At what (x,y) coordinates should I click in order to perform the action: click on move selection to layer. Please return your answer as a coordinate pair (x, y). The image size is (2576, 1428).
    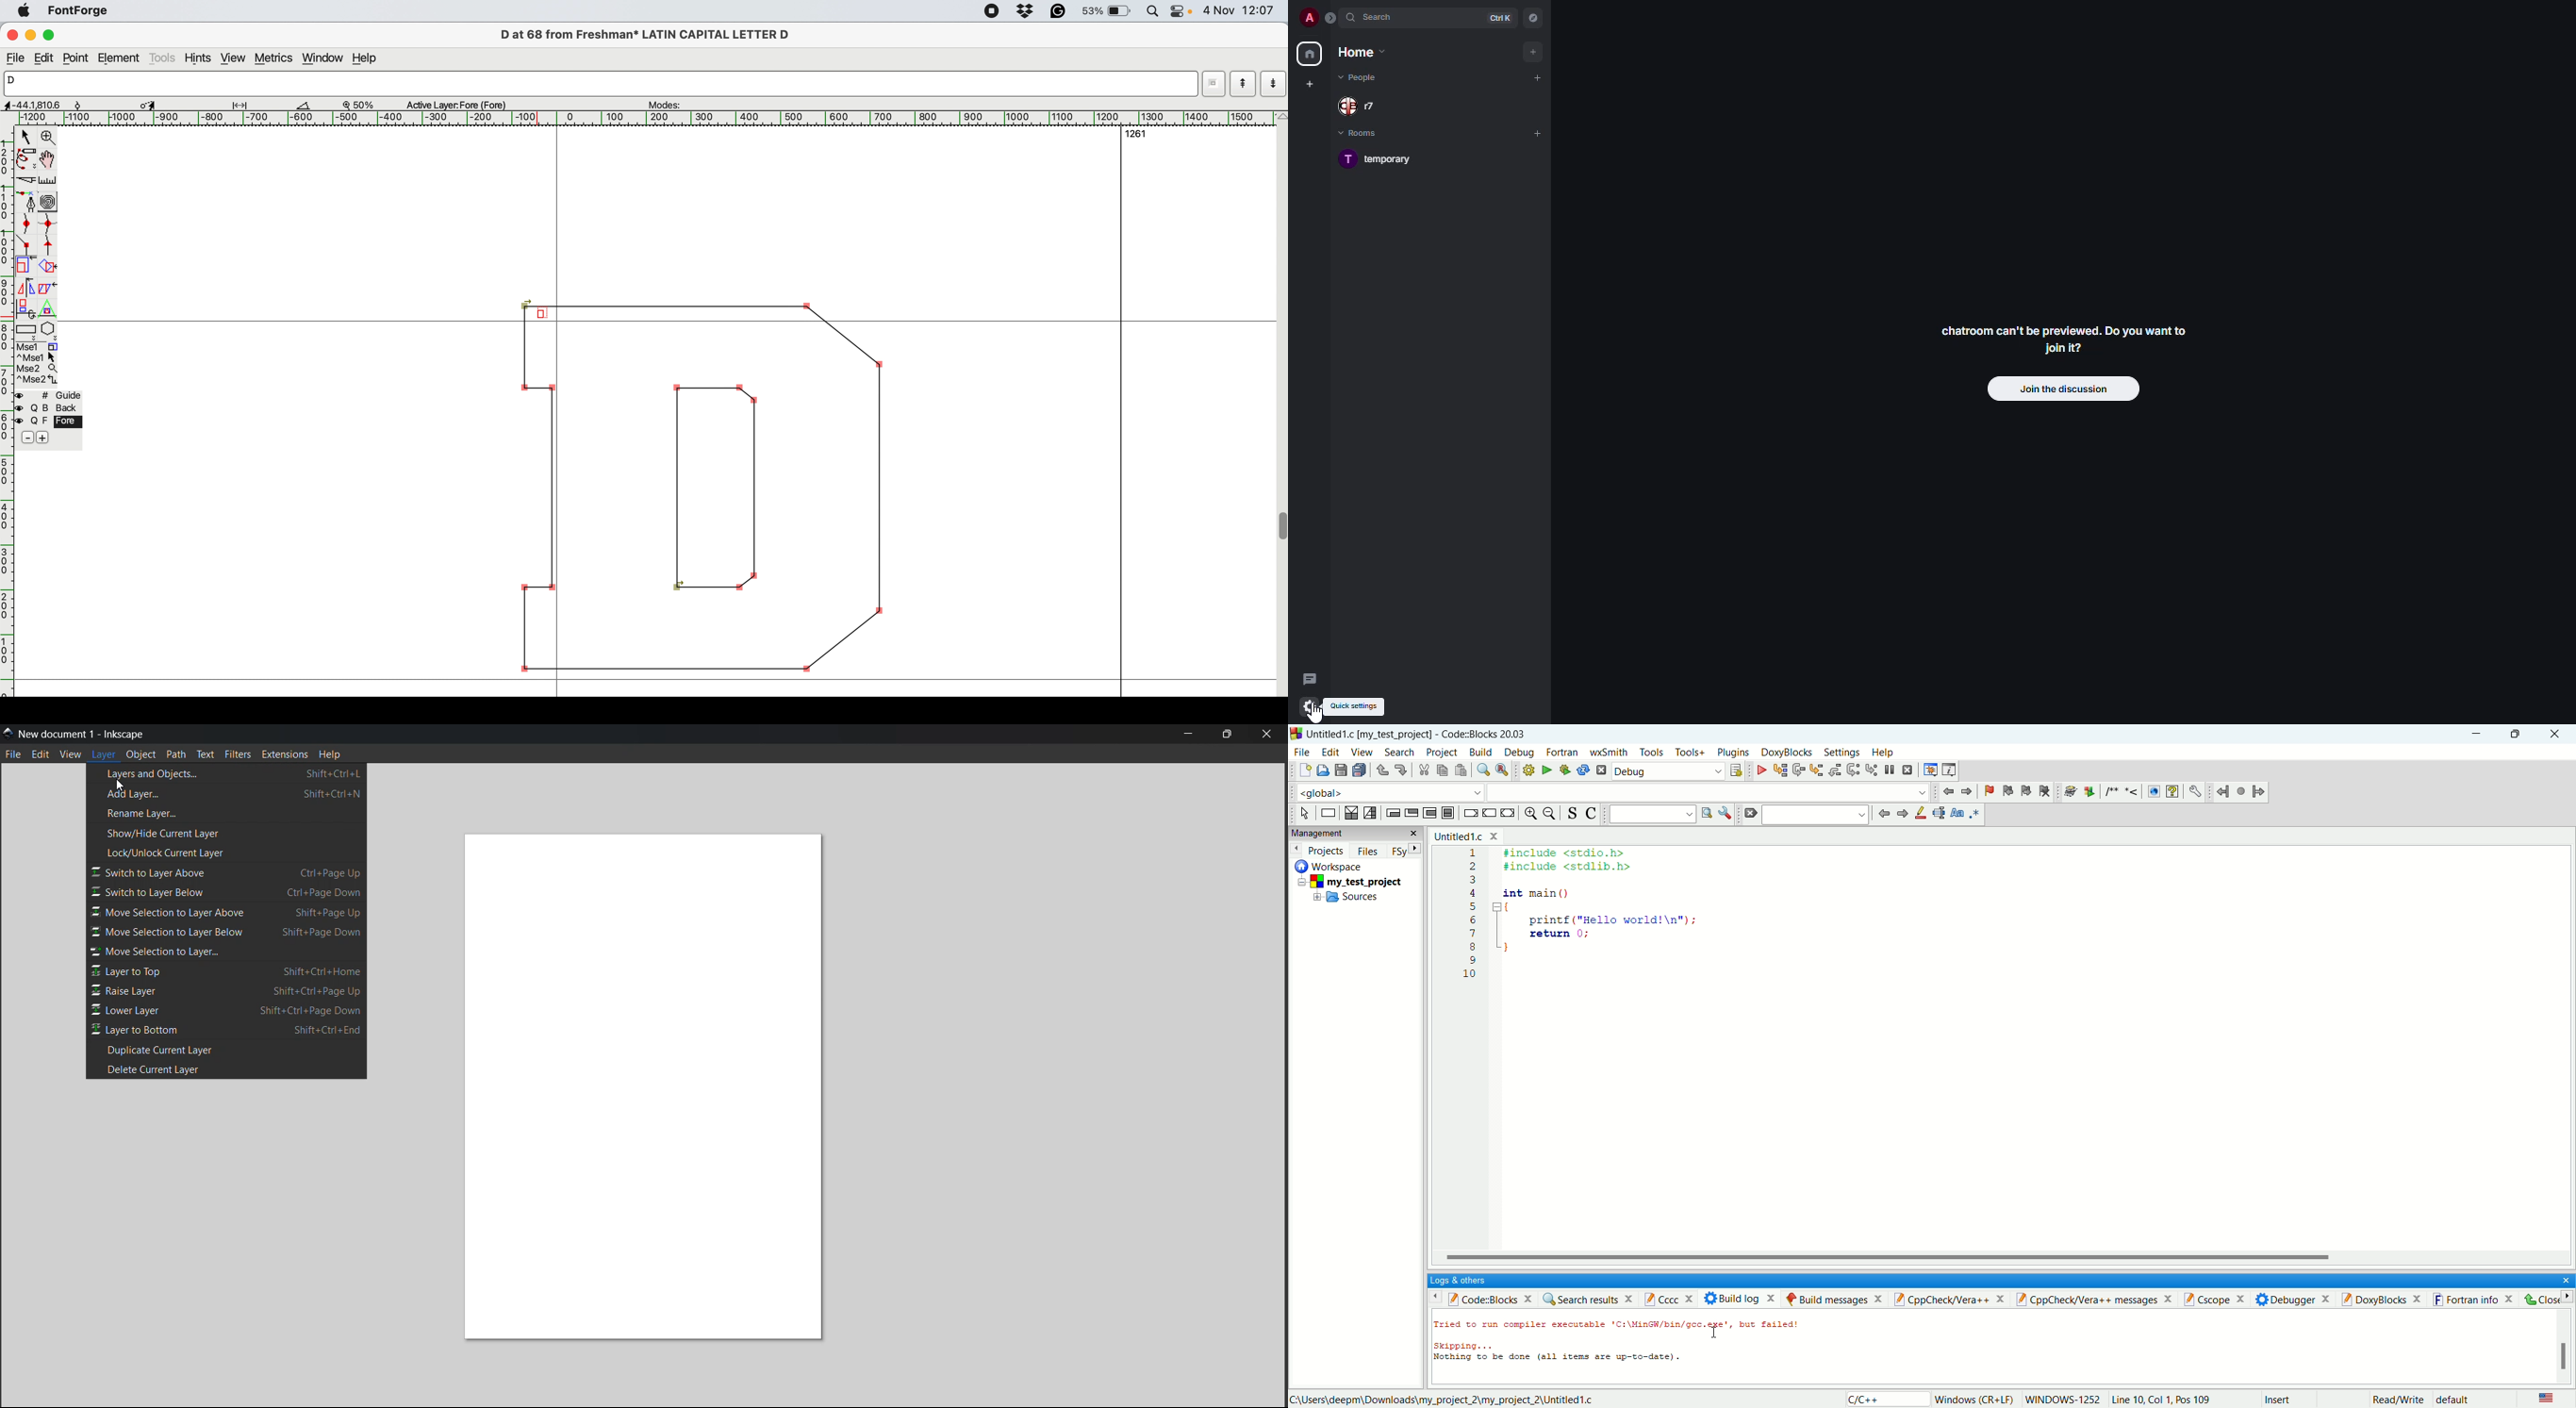
    Looking at the image, I should click on (212, 952).